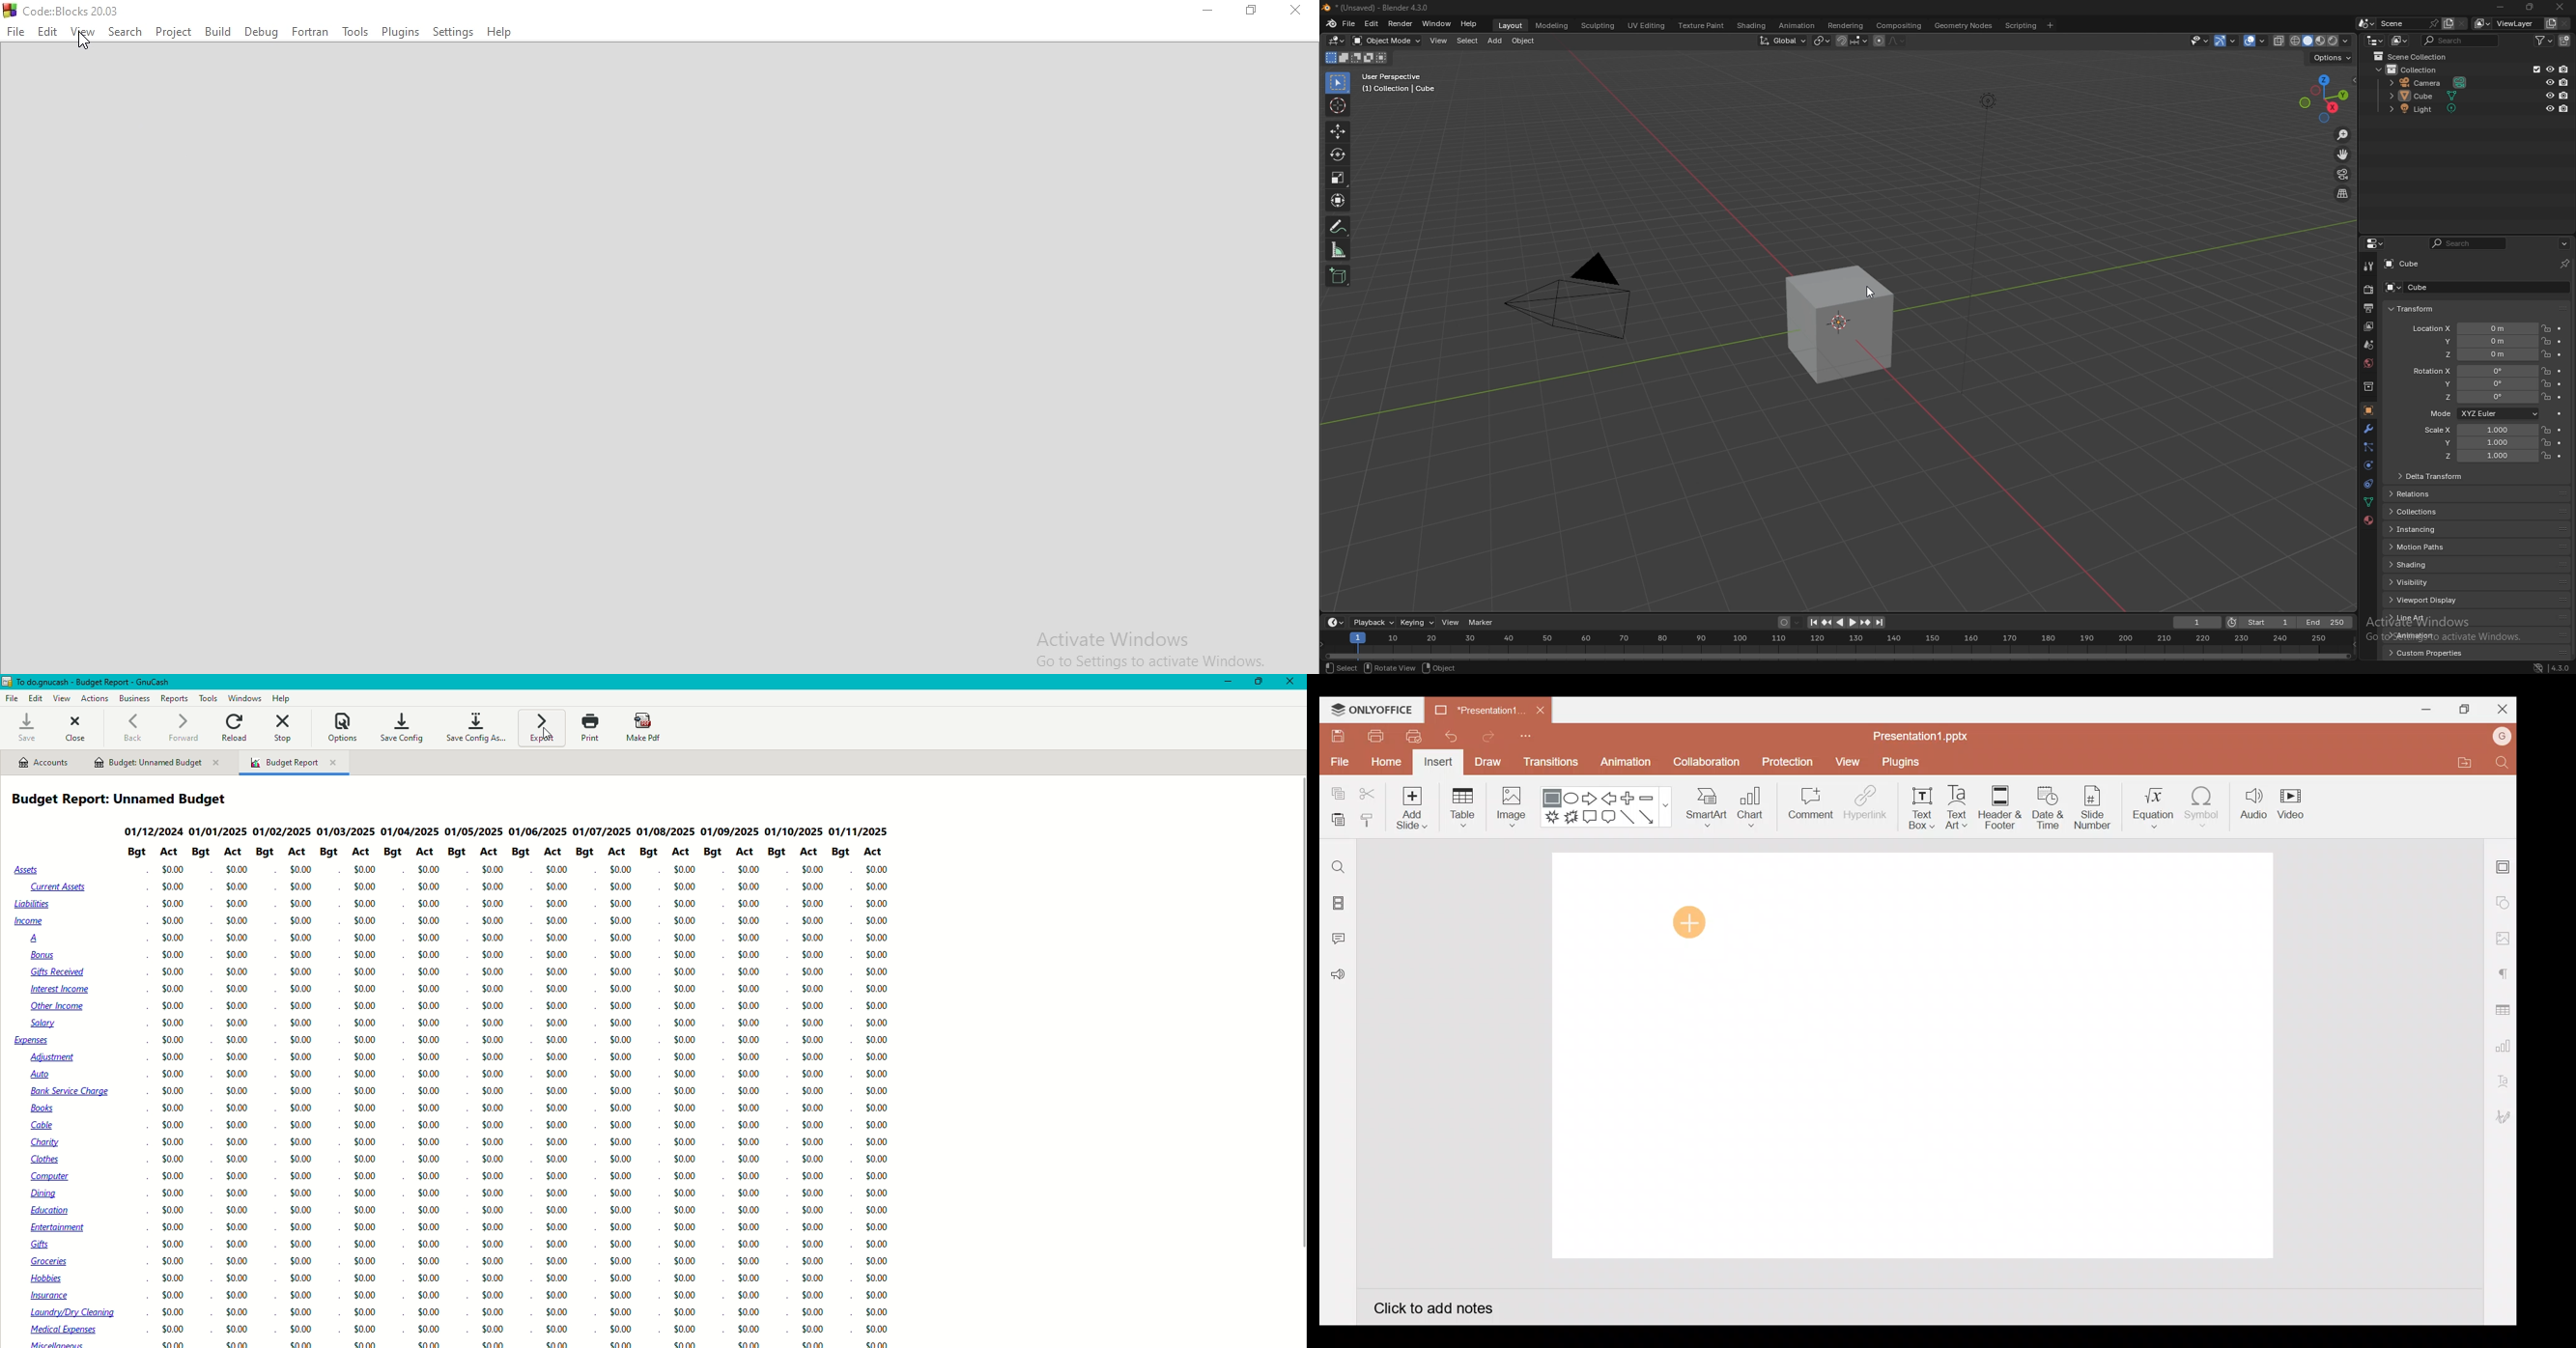 This screenshot has height=1372, width=2576. Describe the element at coordinates (1356, 58) in the screenshot. I see `mode` at that location.